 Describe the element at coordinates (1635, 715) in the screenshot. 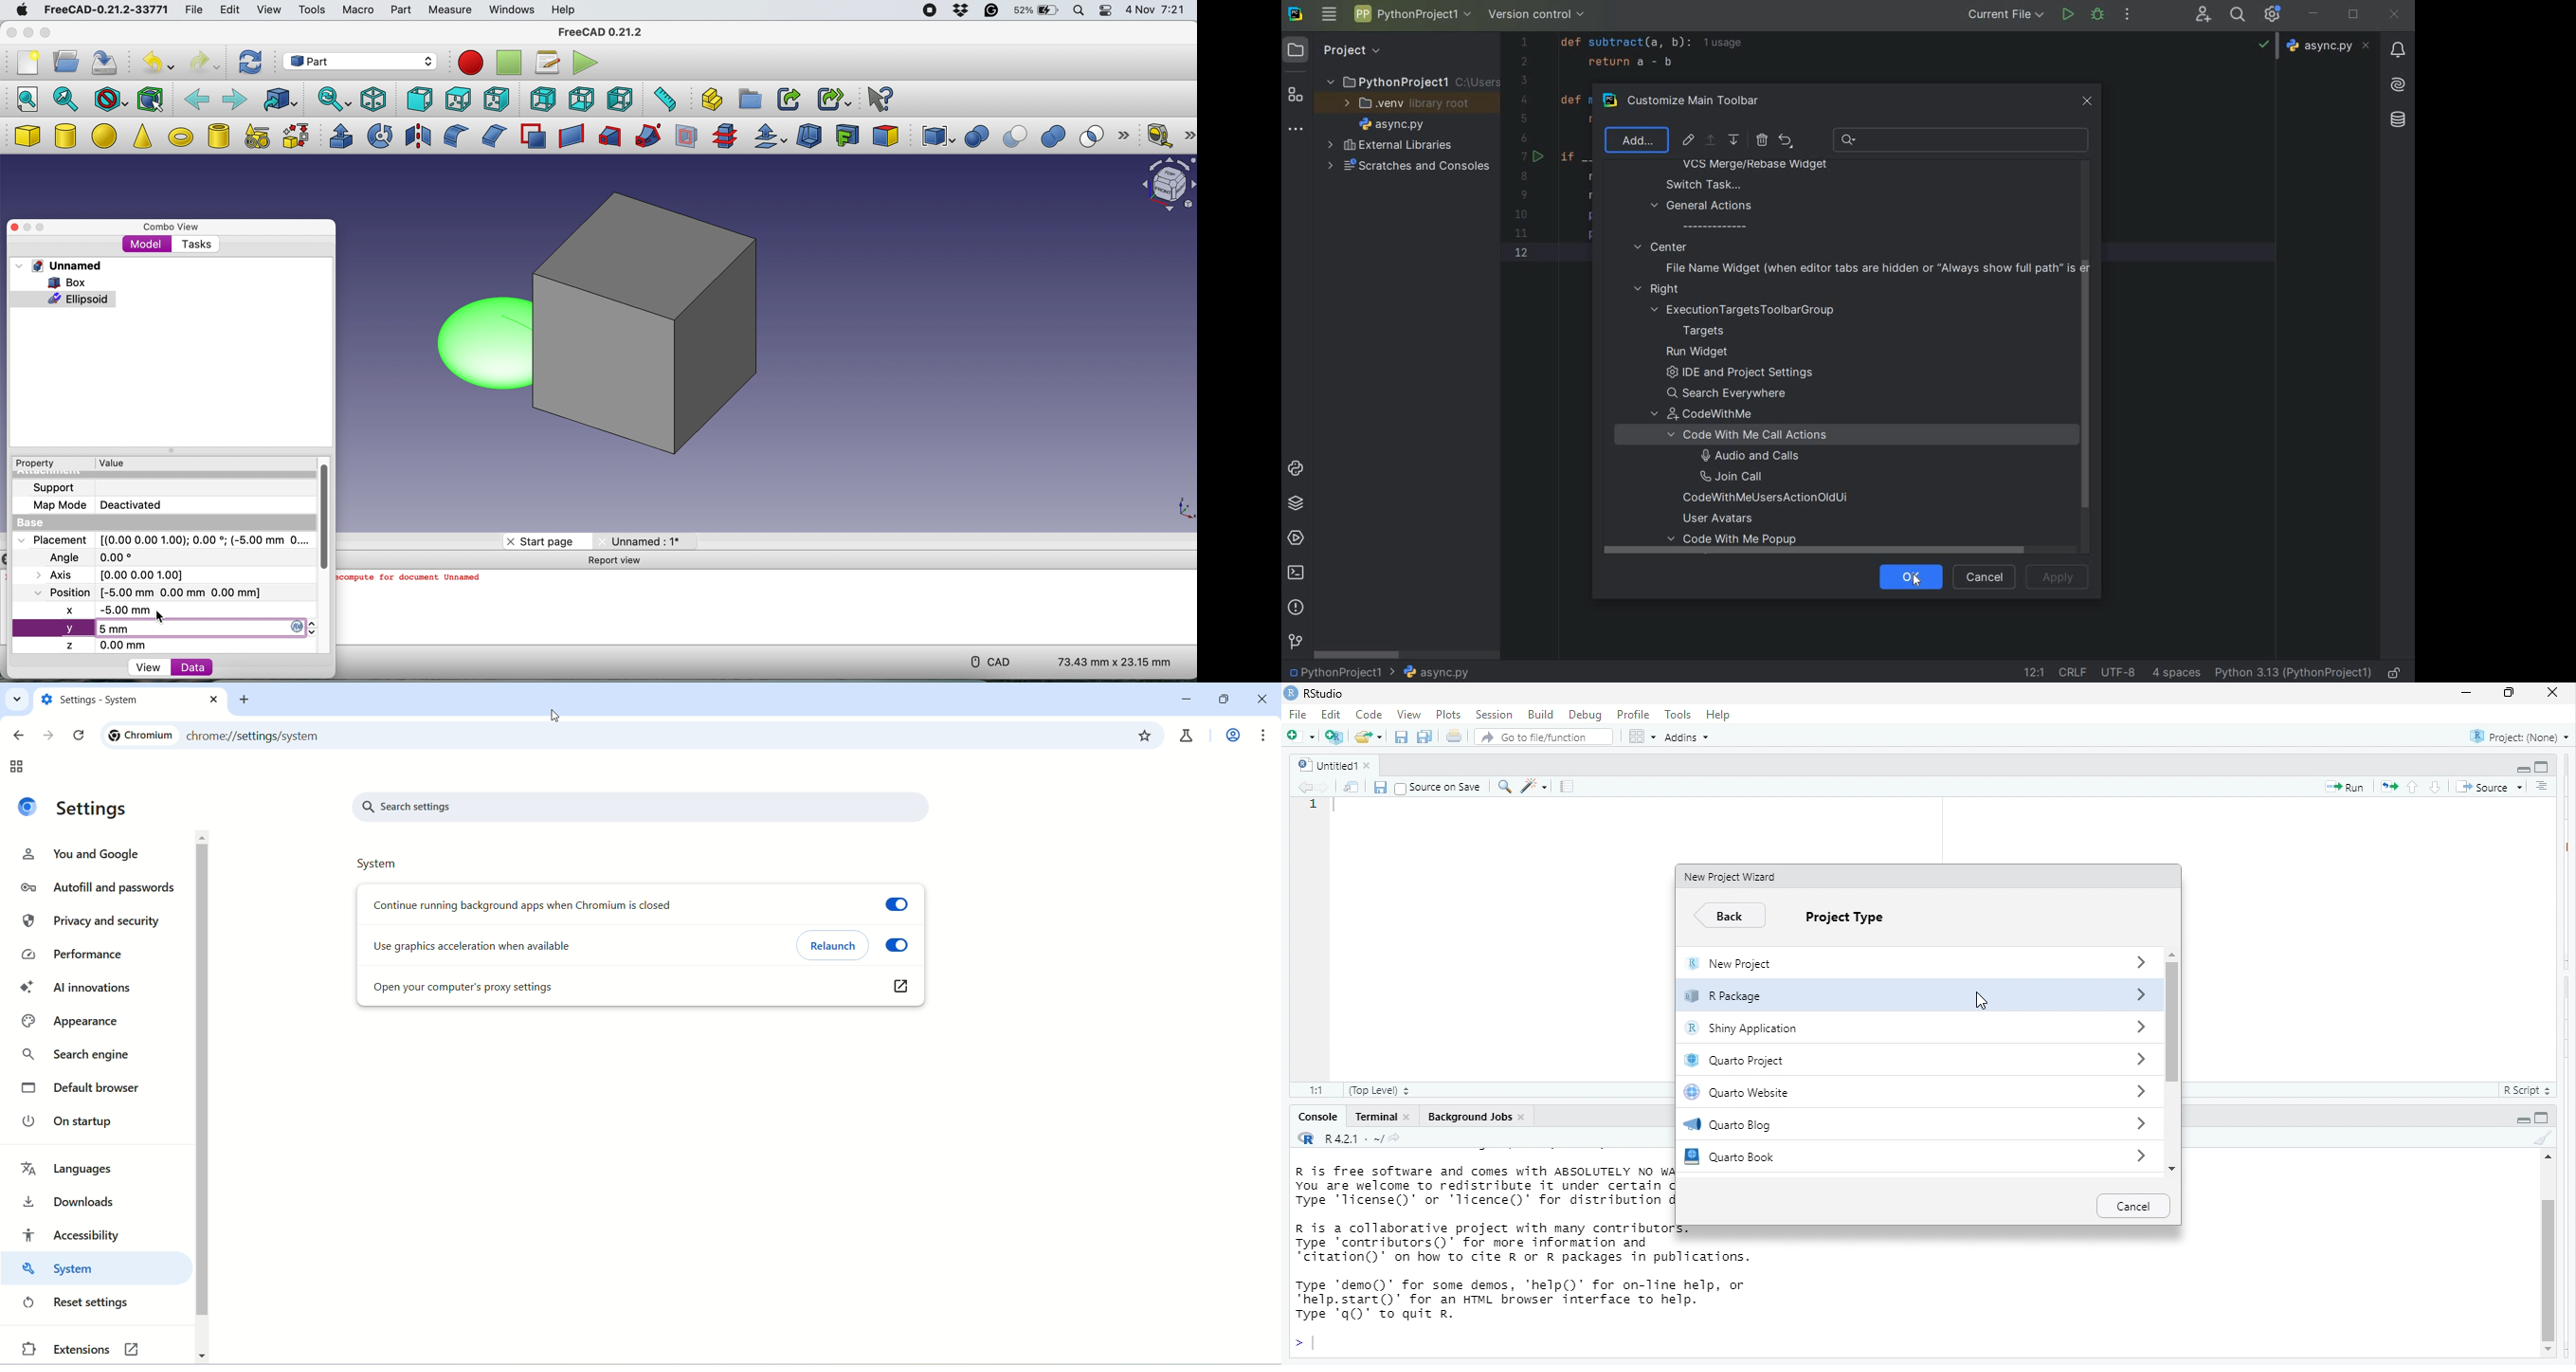

I see `Profile` at that location.